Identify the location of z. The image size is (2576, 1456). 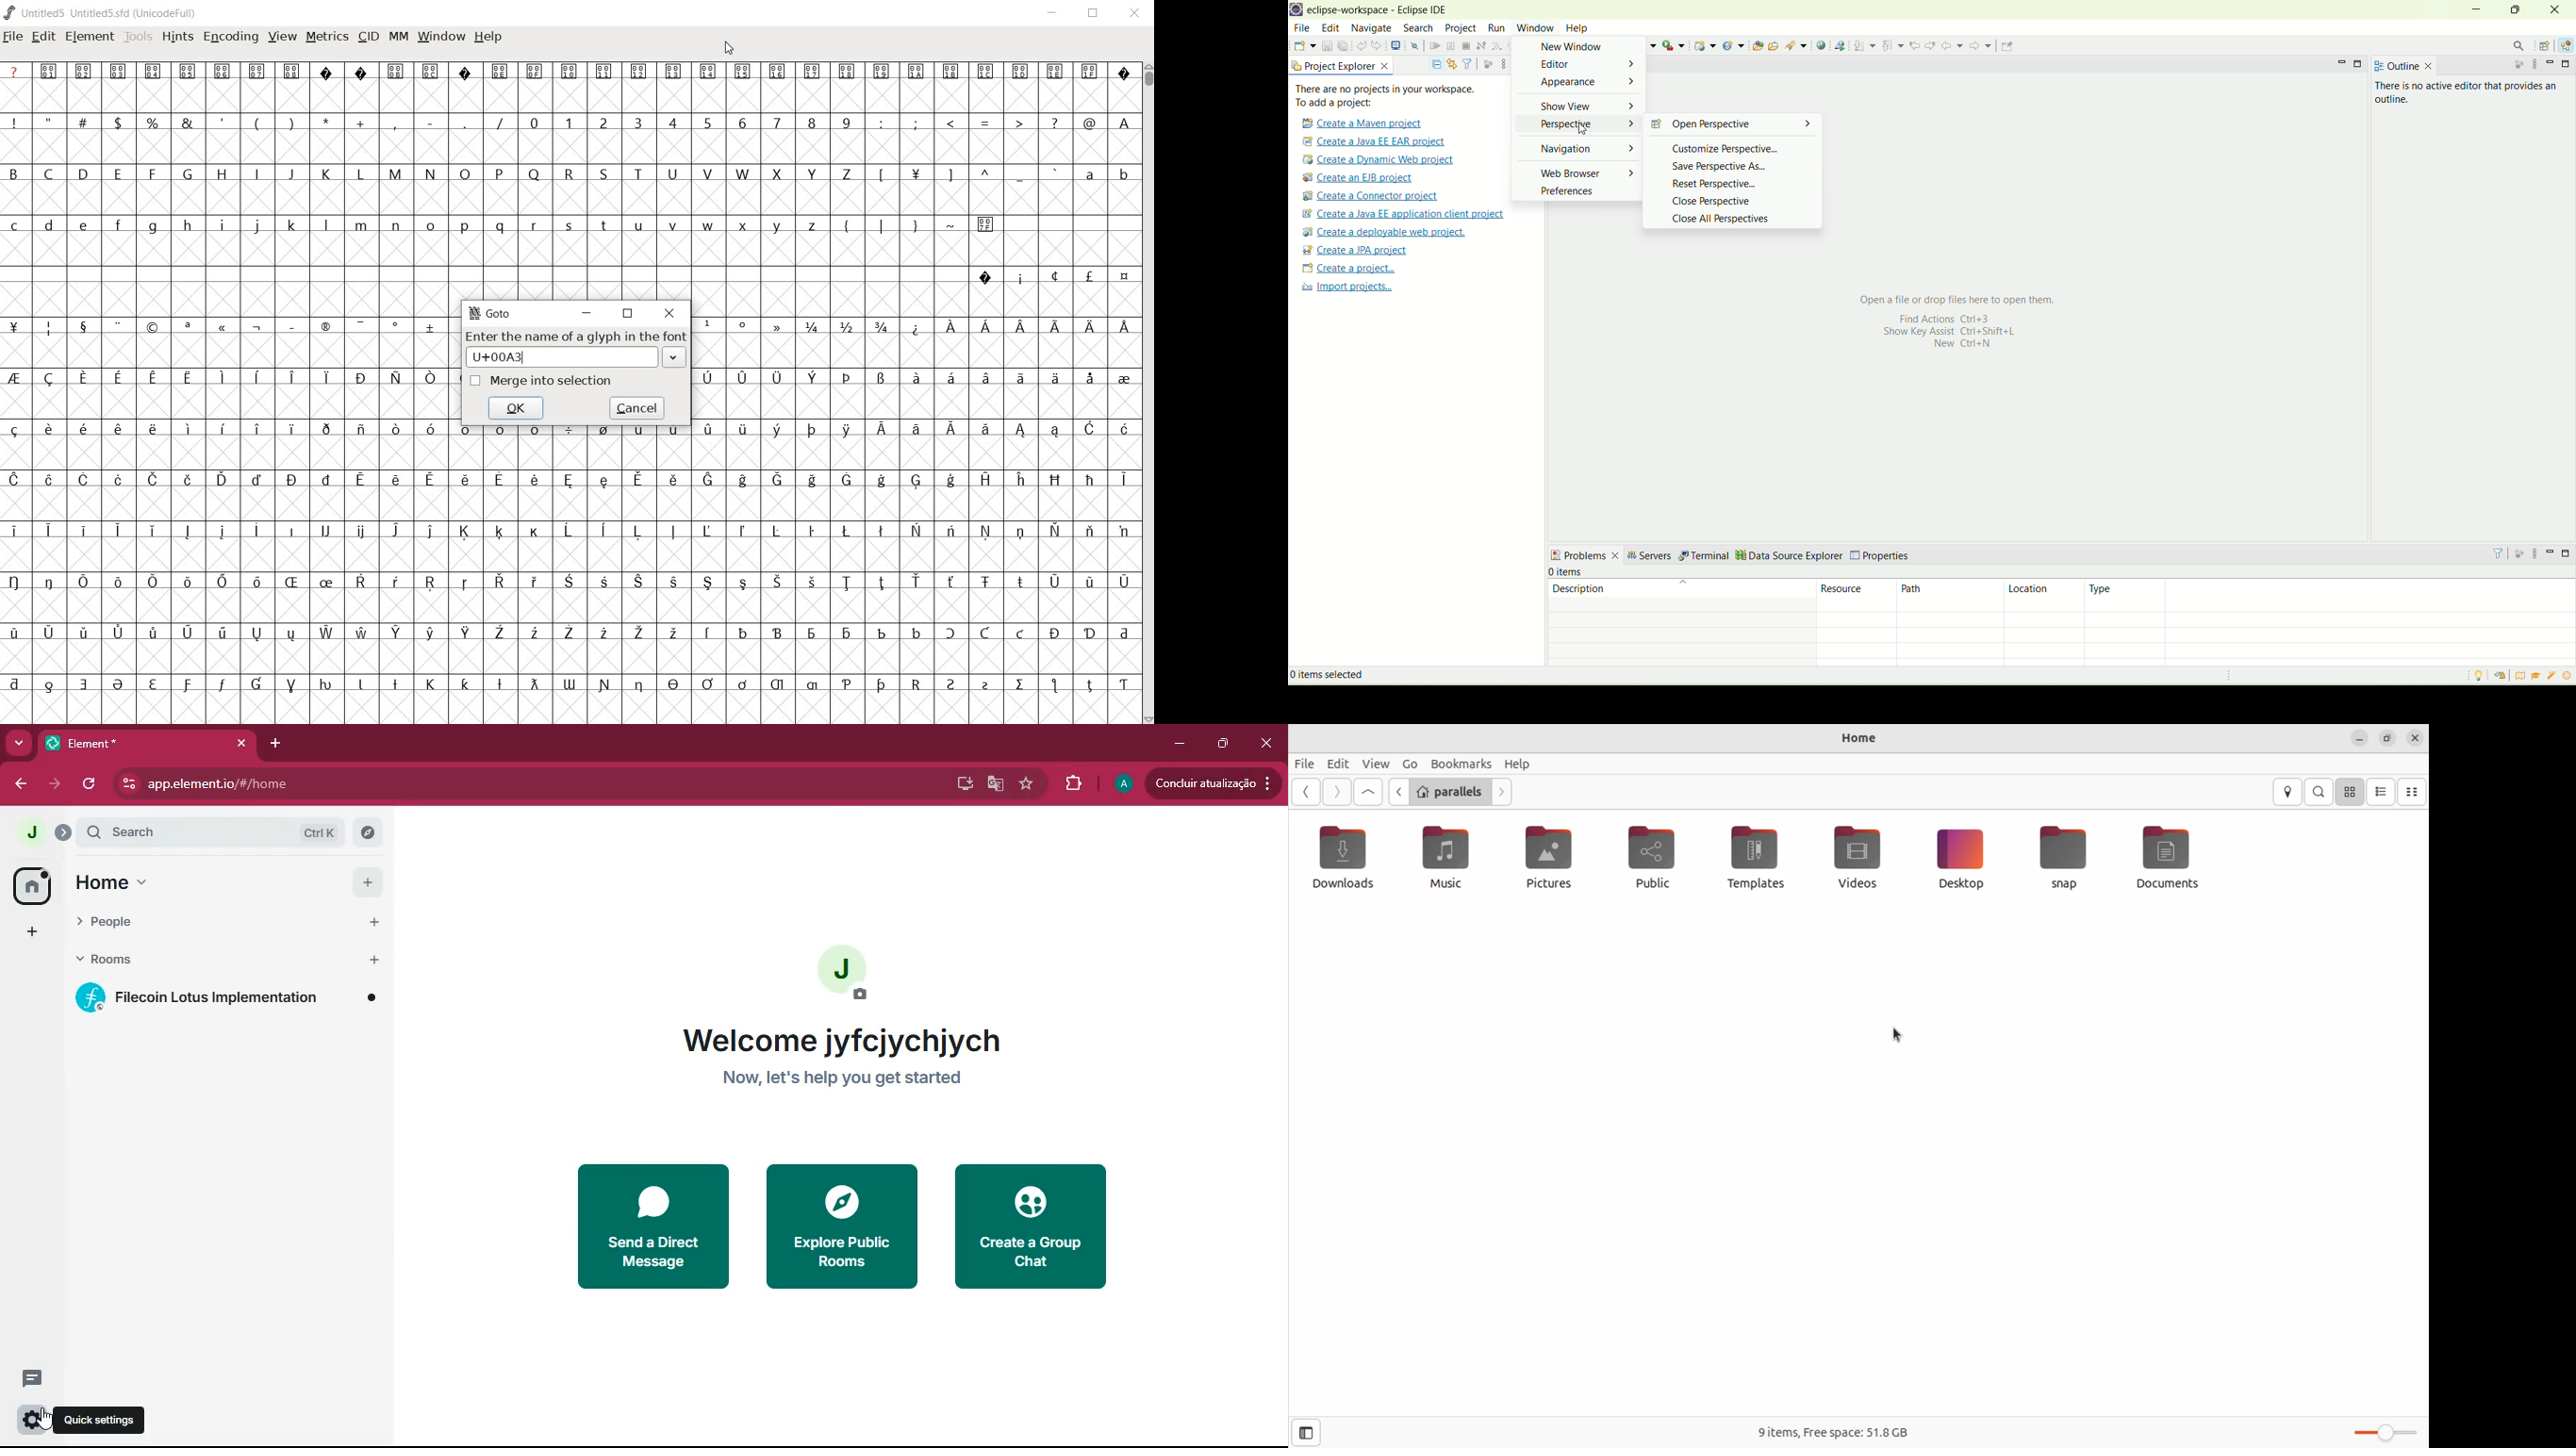
(813, 224).